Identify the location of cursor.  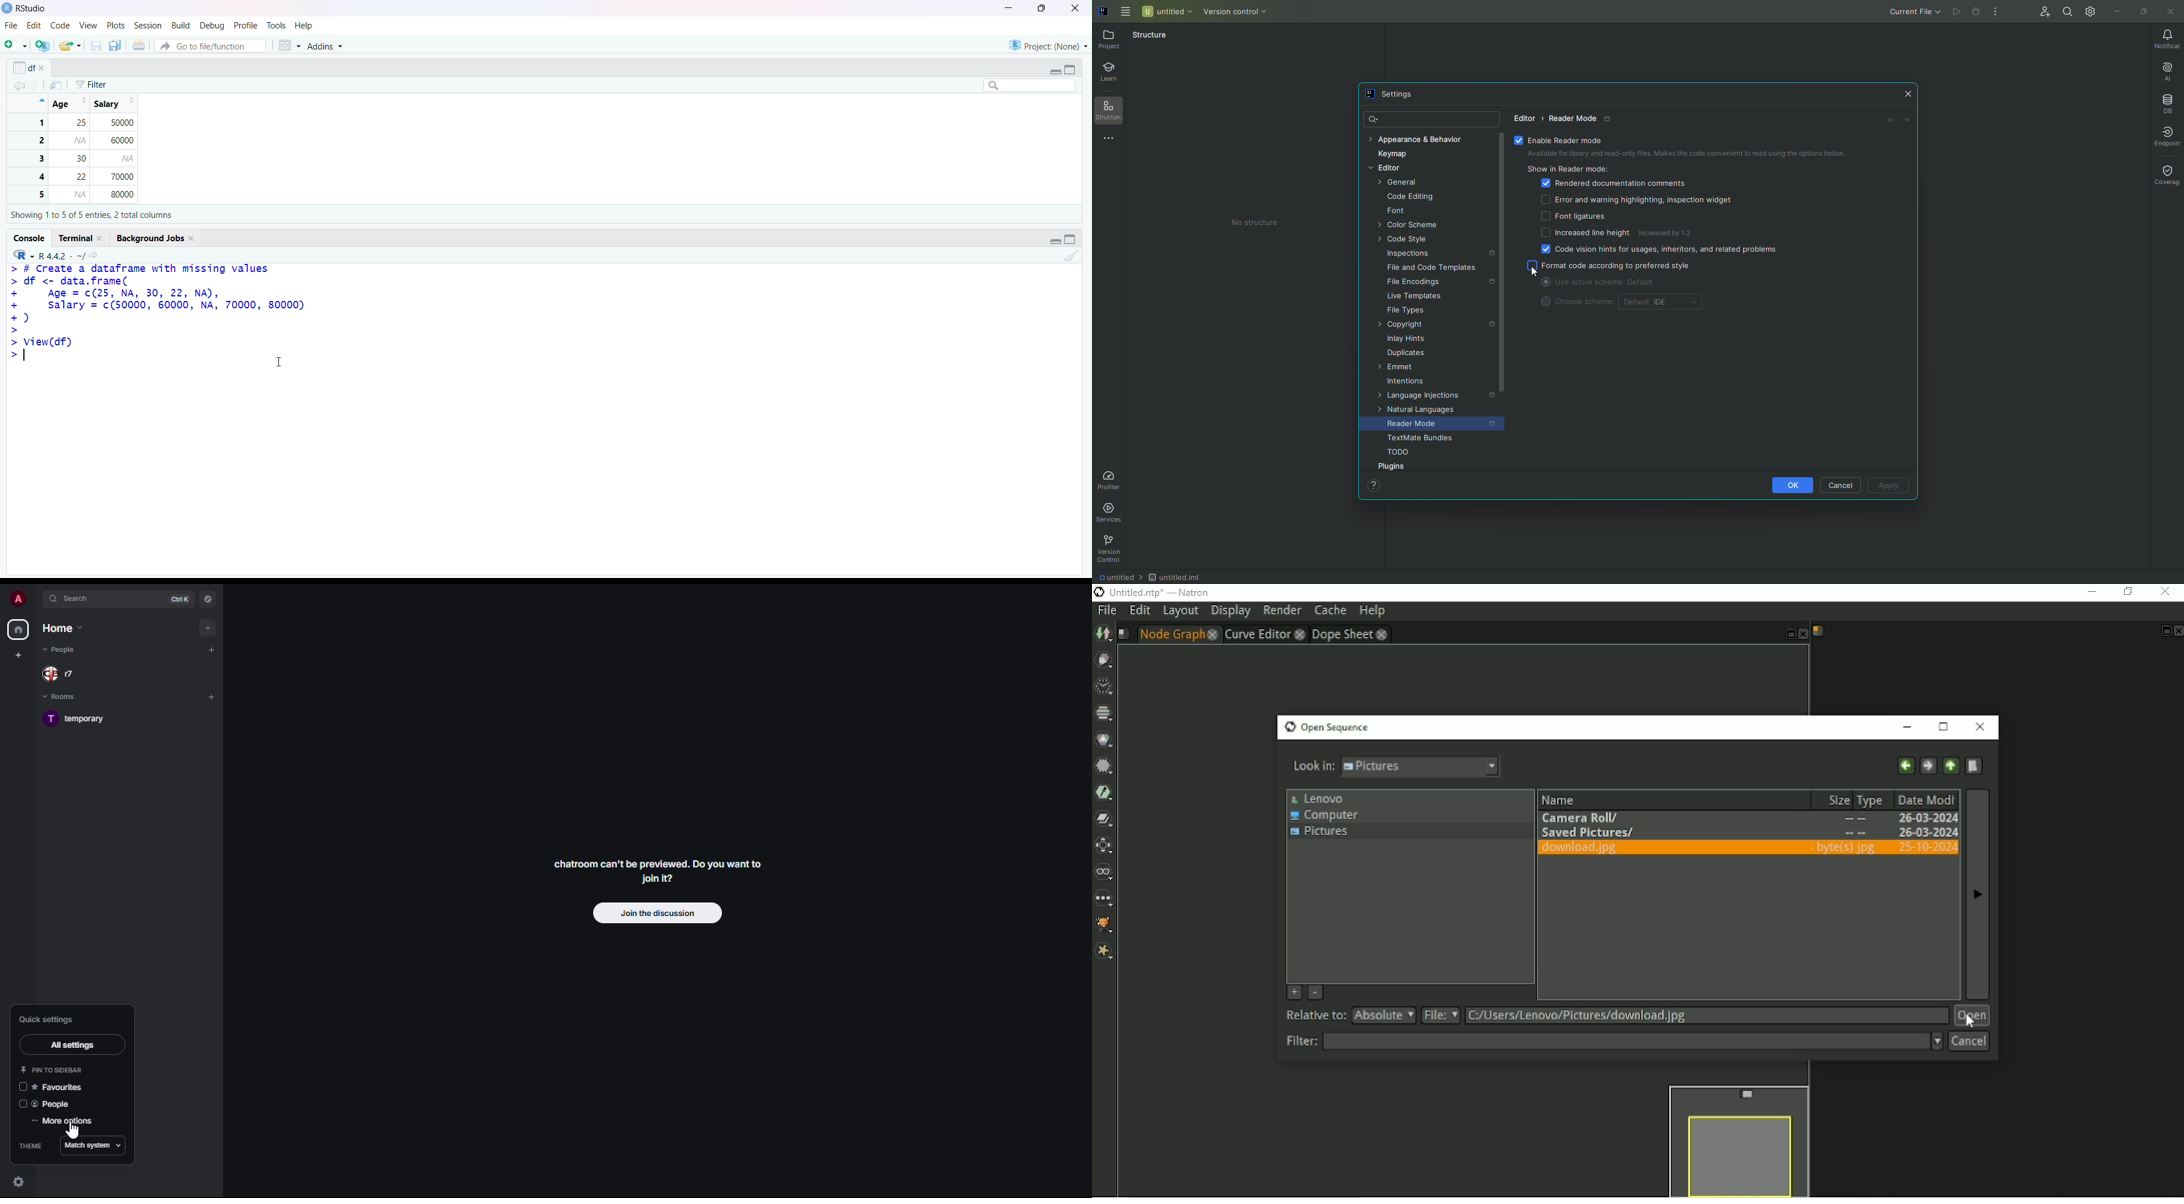
(70, 1132).